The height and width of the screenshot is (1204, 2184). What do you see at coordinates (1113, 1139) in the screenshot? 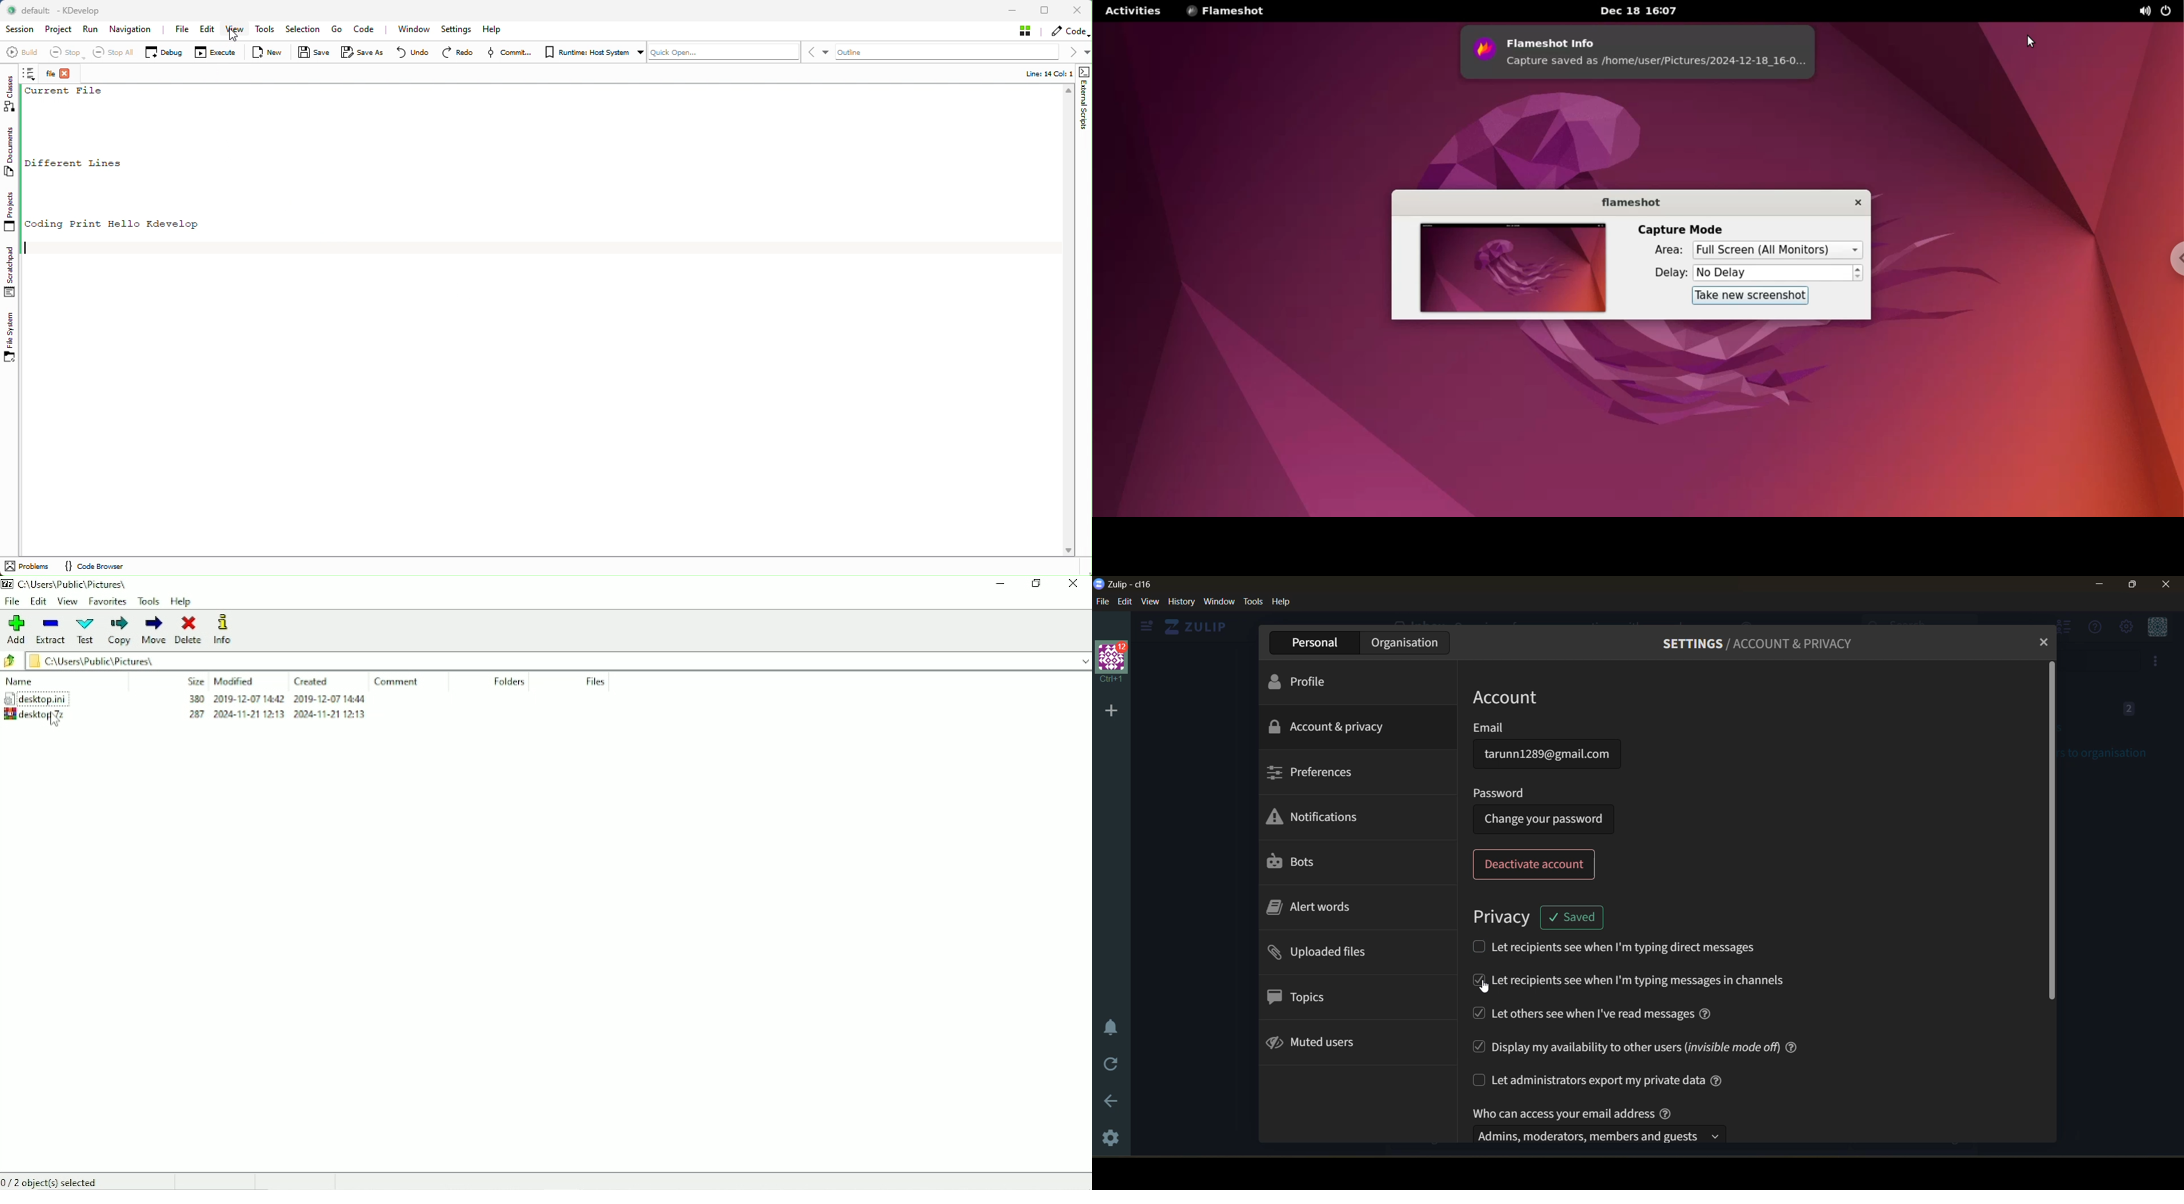
I see `settings` at bounding box center [1113, 1139].